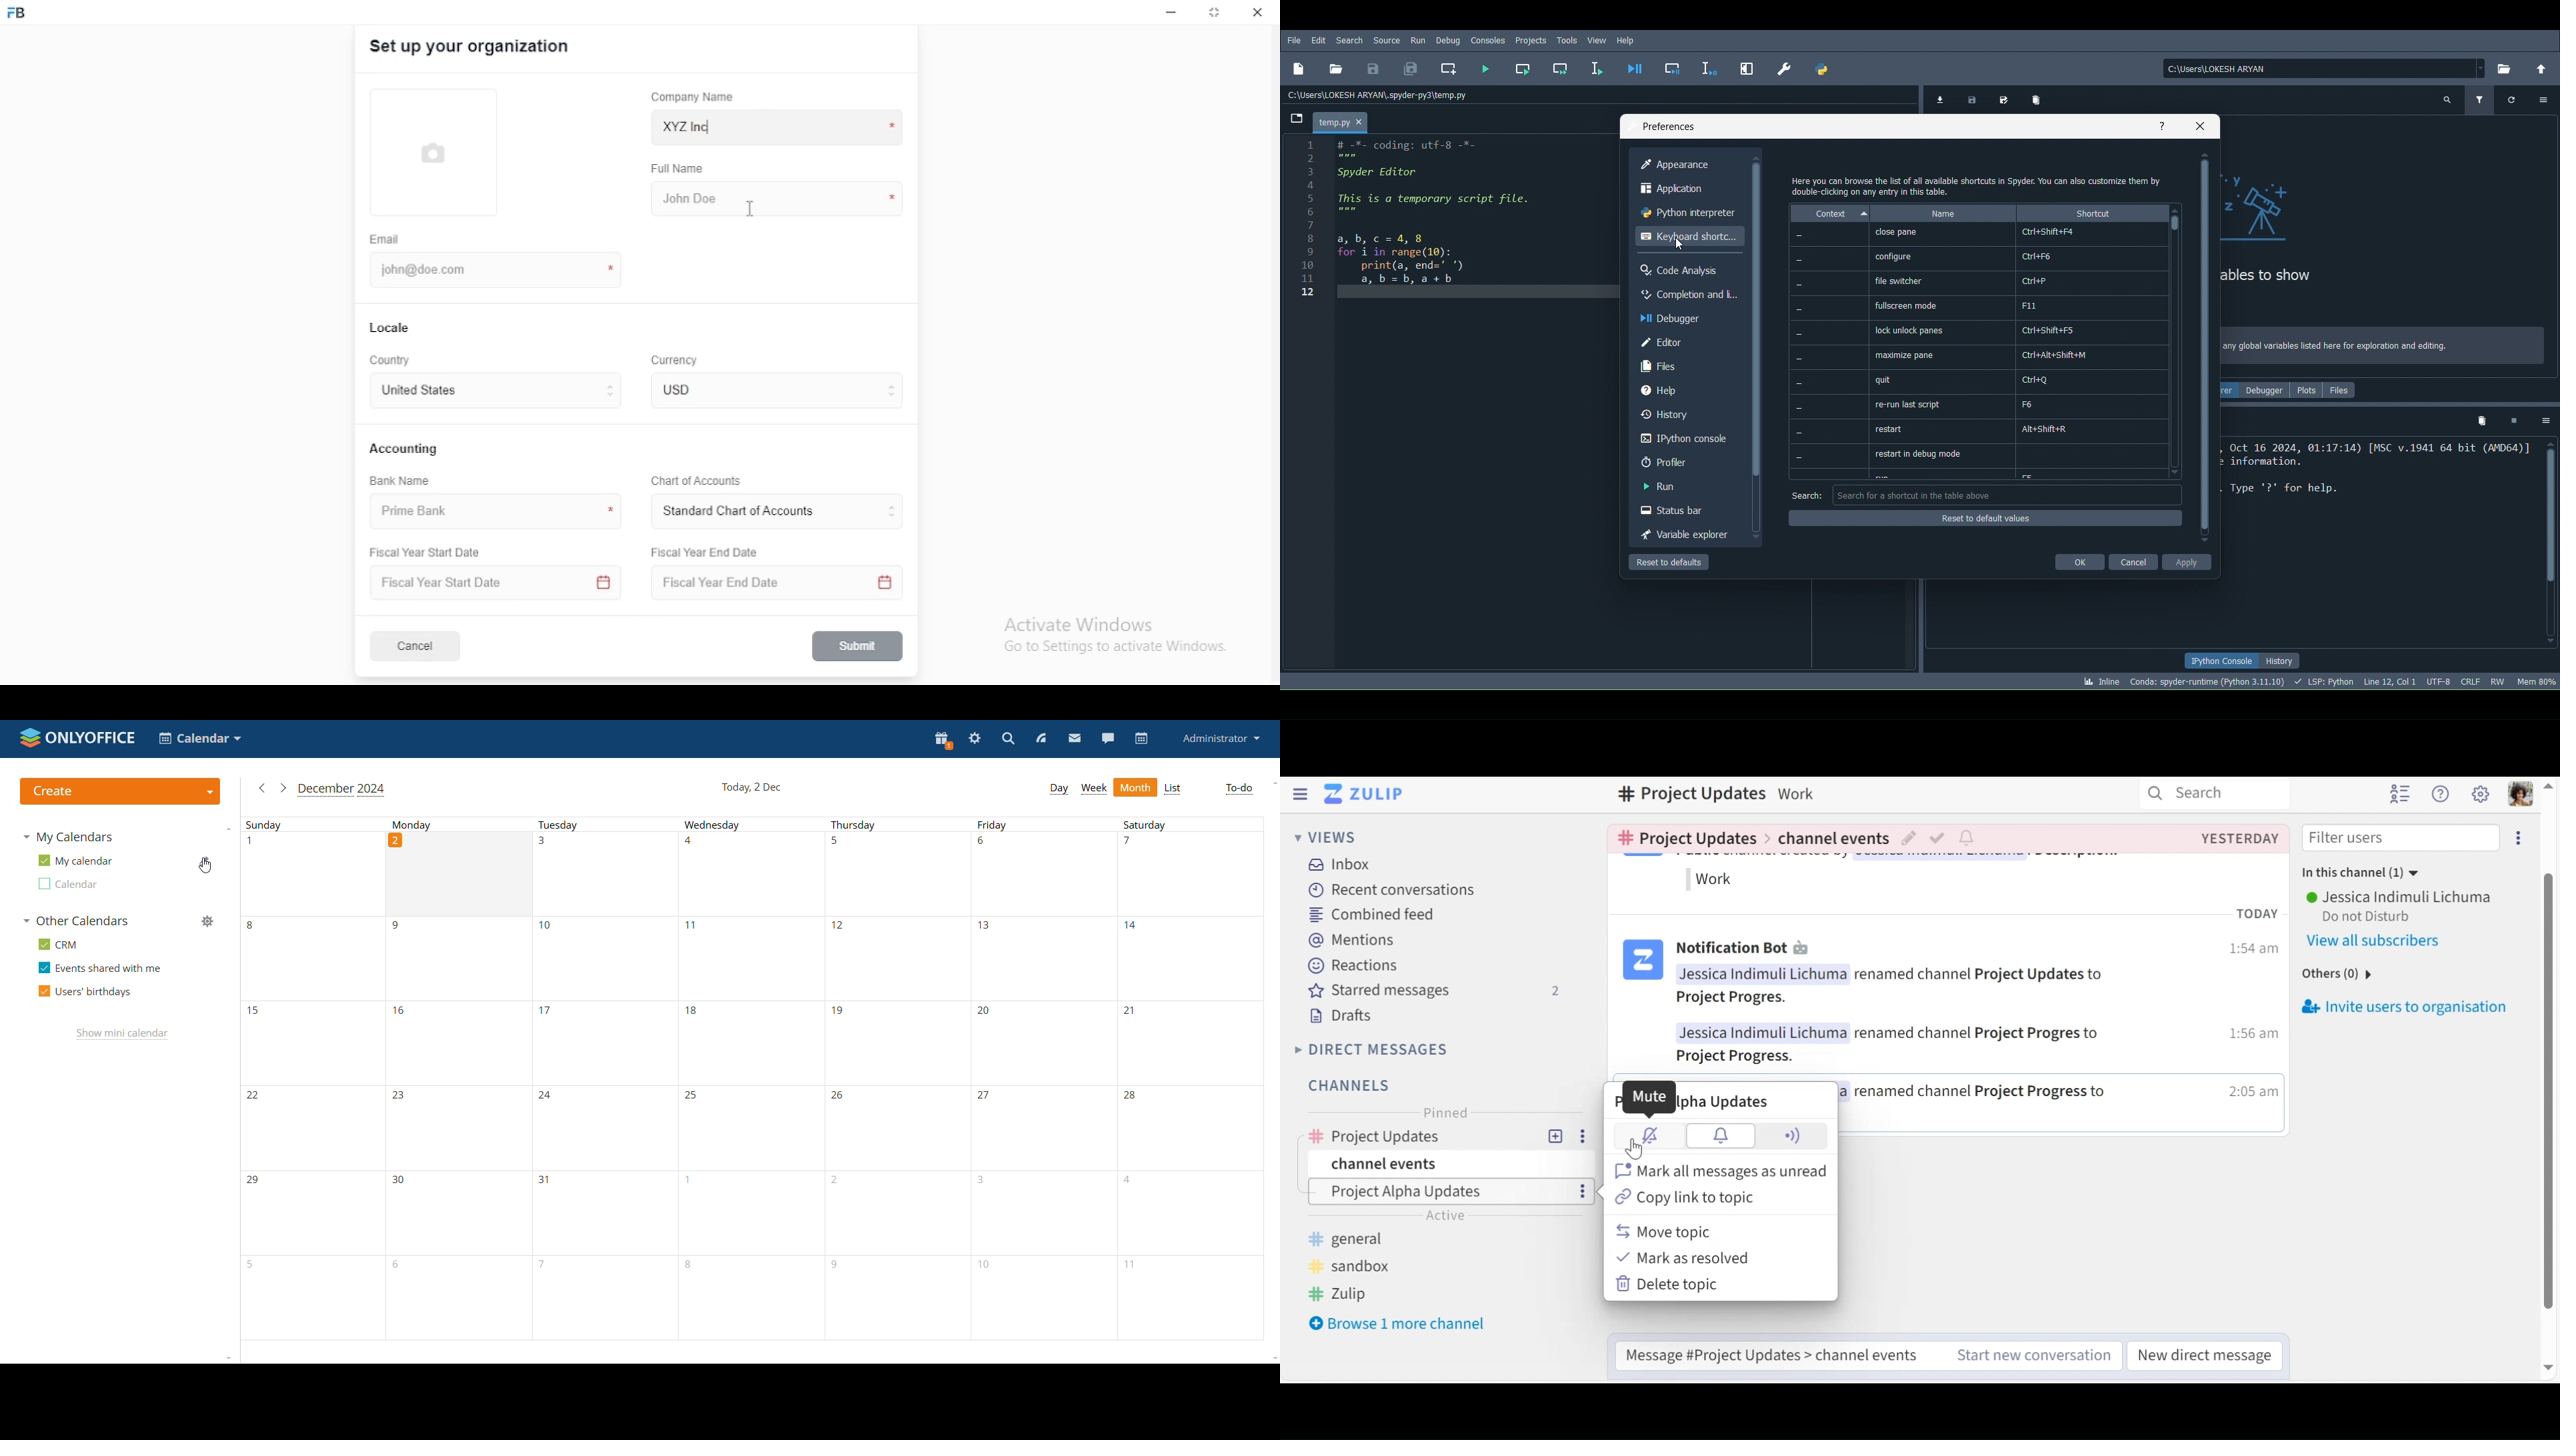 This screenshot has width=2576, height=1456. Describe the element at coordinates (943, 741) in the screenshot. I see `present` at that location.